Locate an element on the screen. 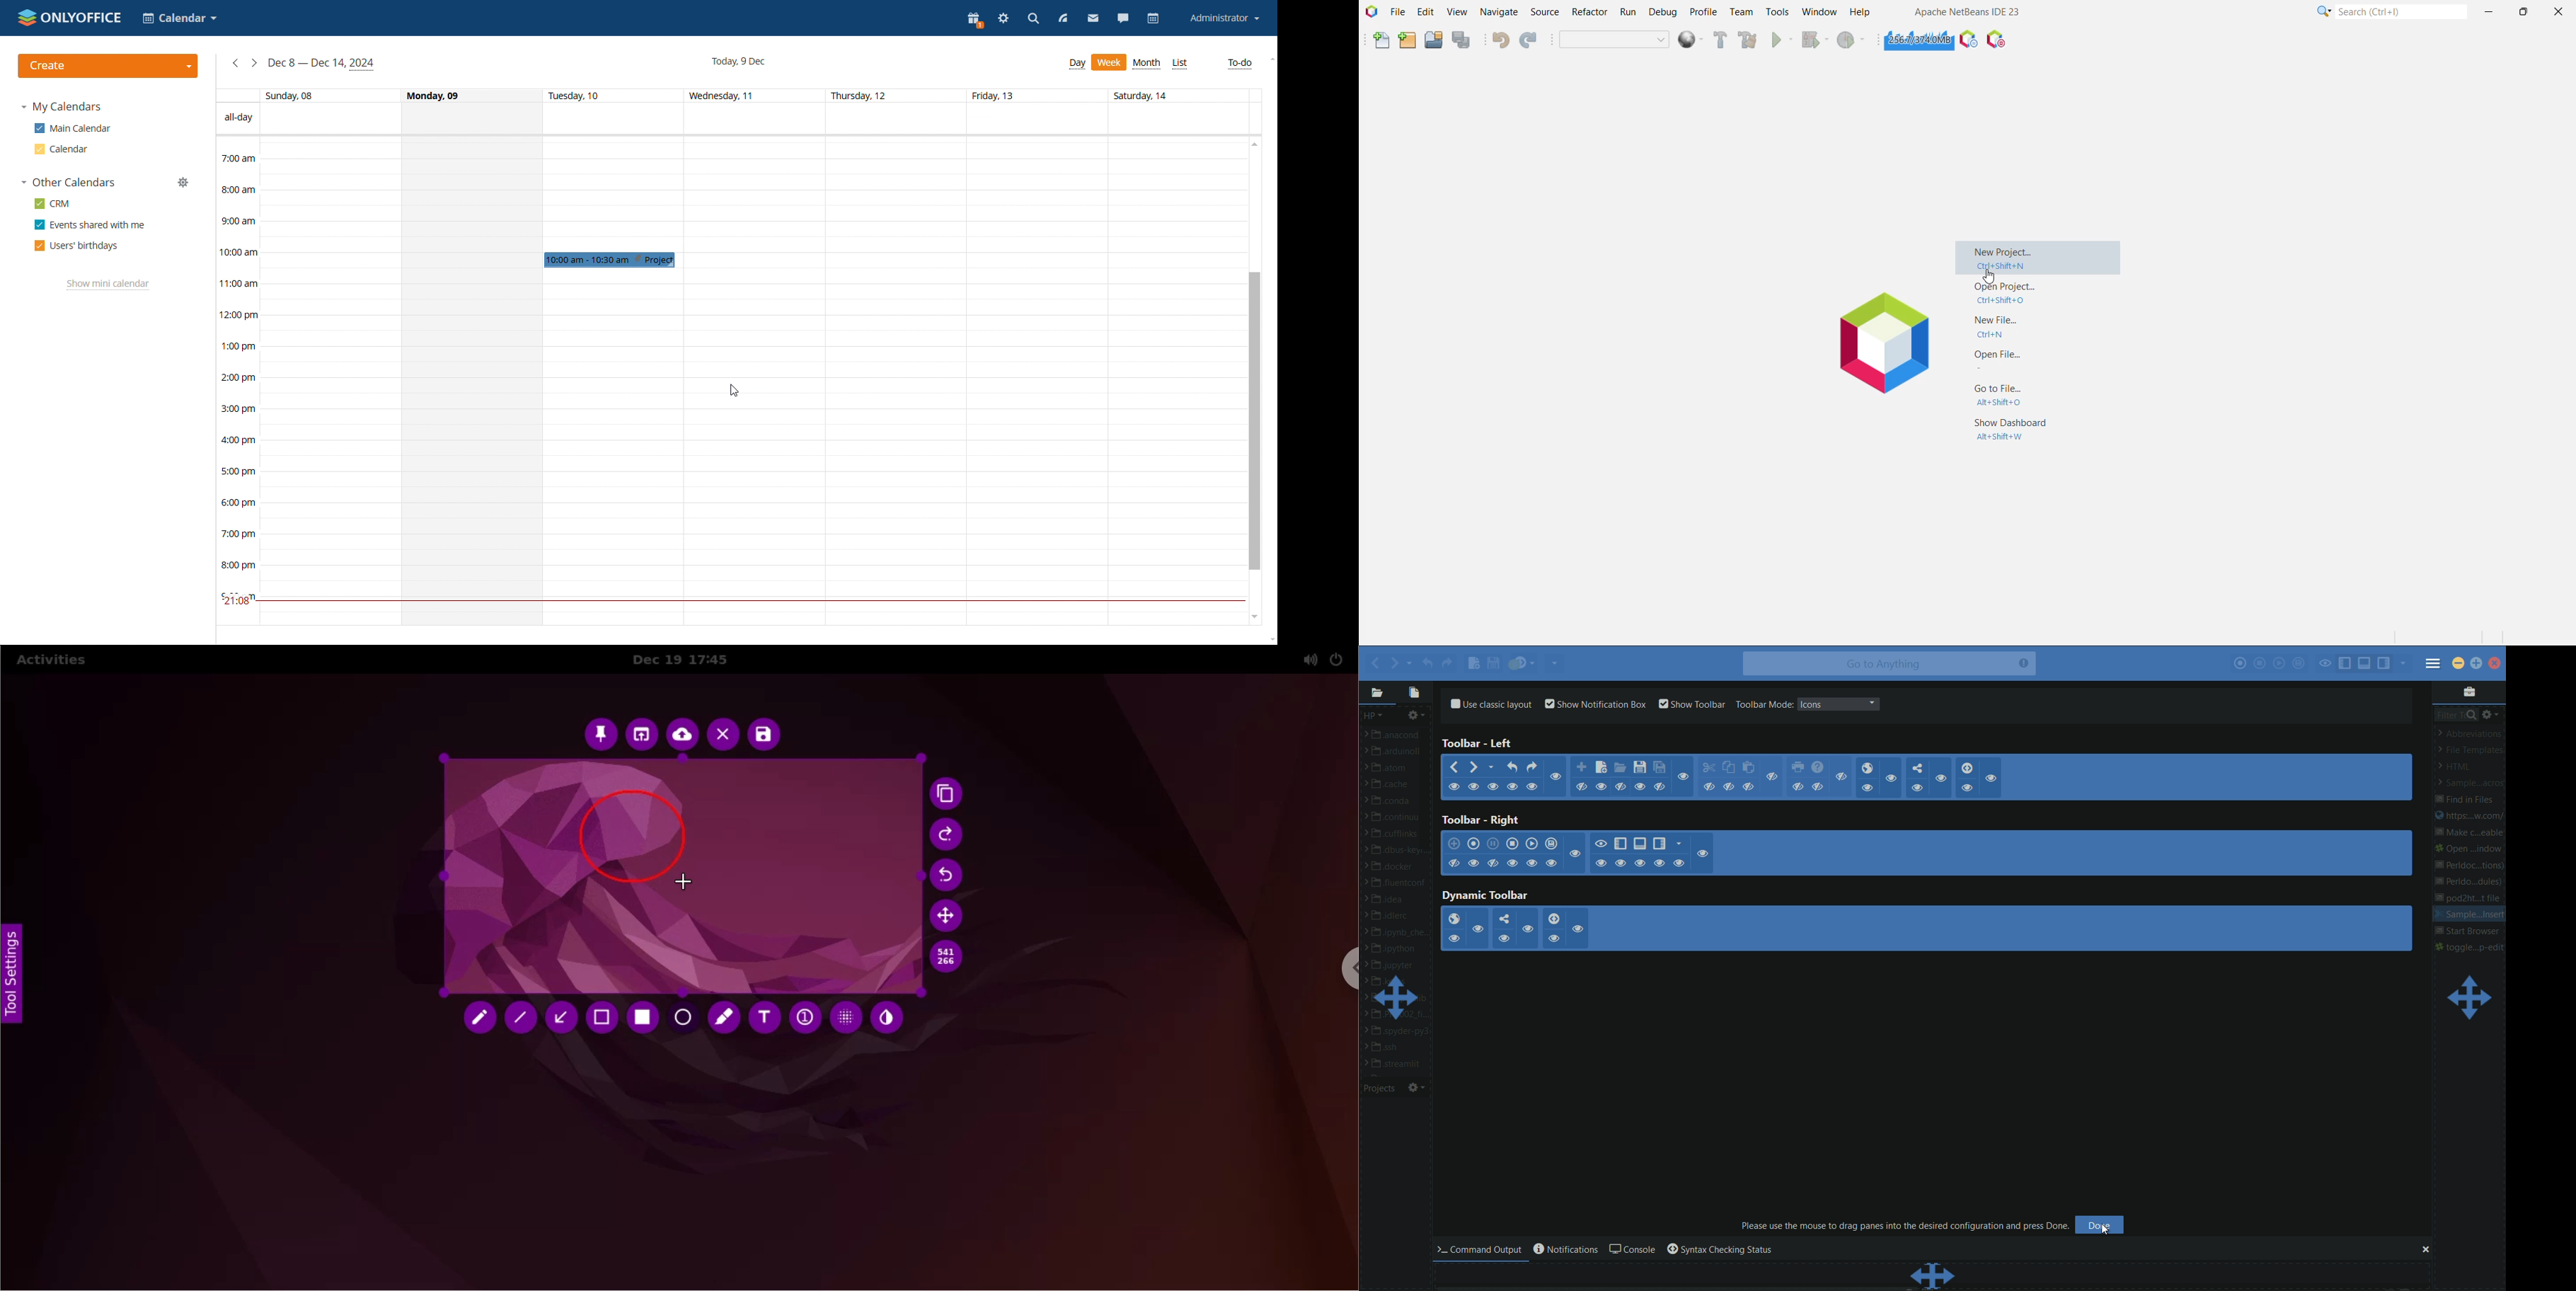 This screenshot has width=2576, height=1316. 30 min span of time is located at coordinates (752, 198).